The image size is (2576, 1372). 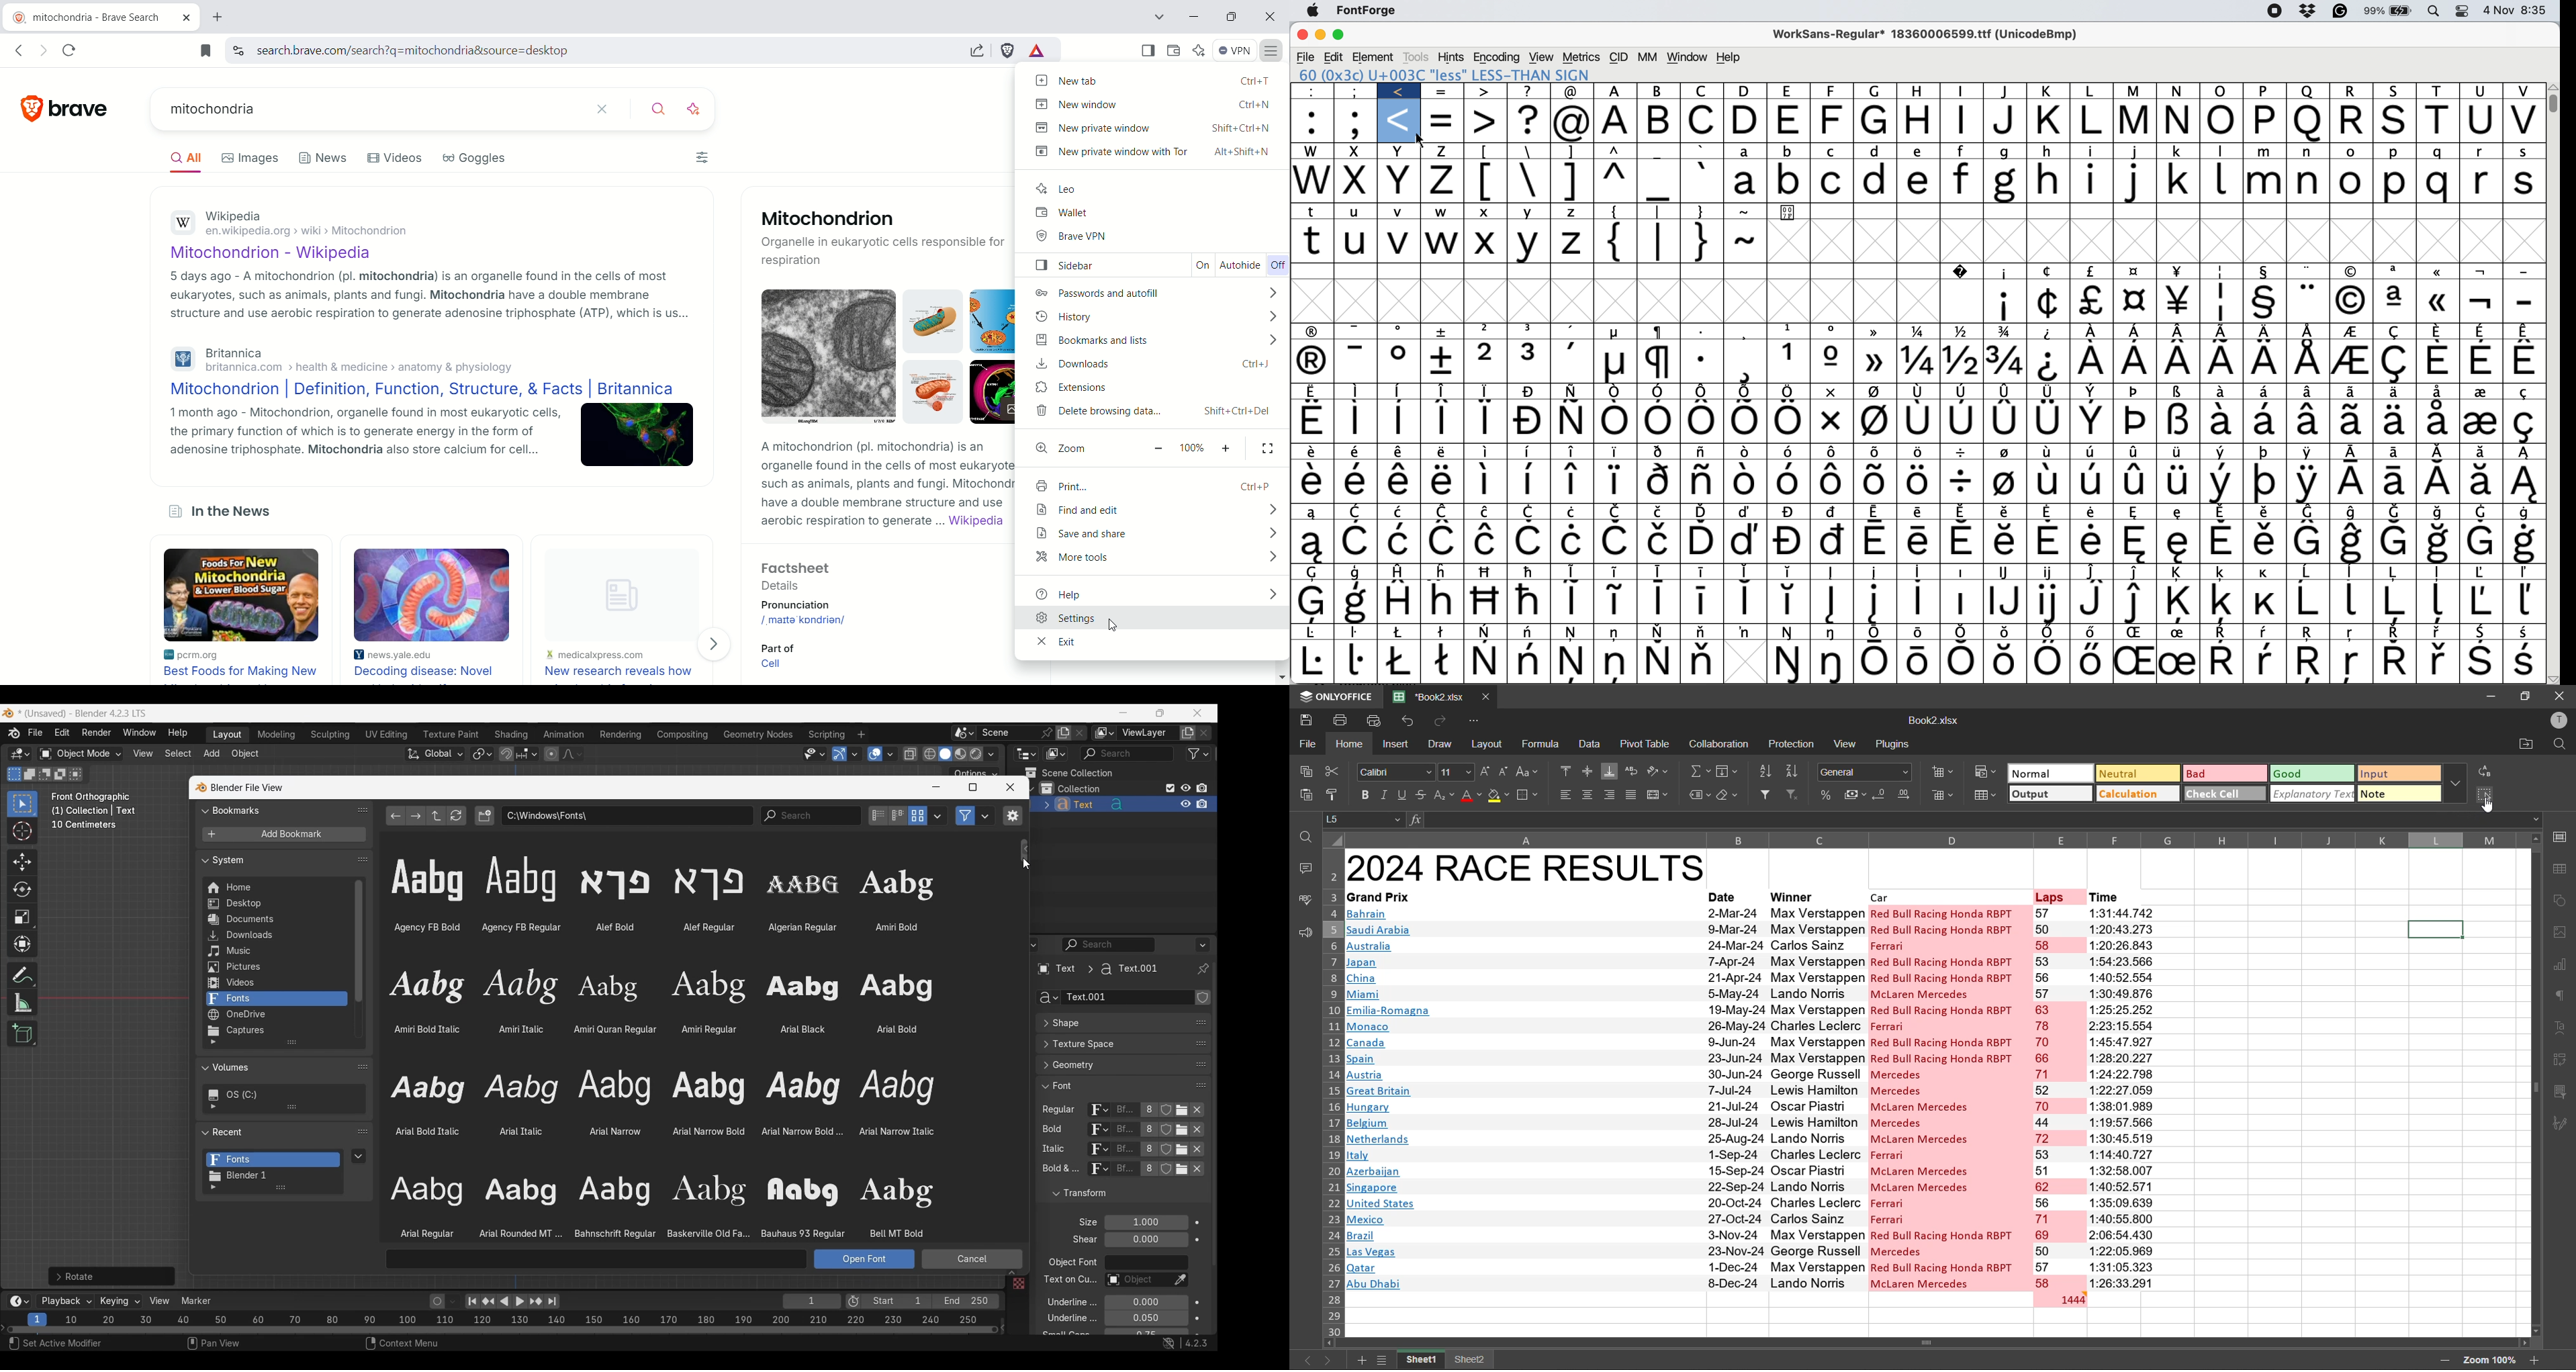 I want to click on Symbol, so click(x=1703, y=480).